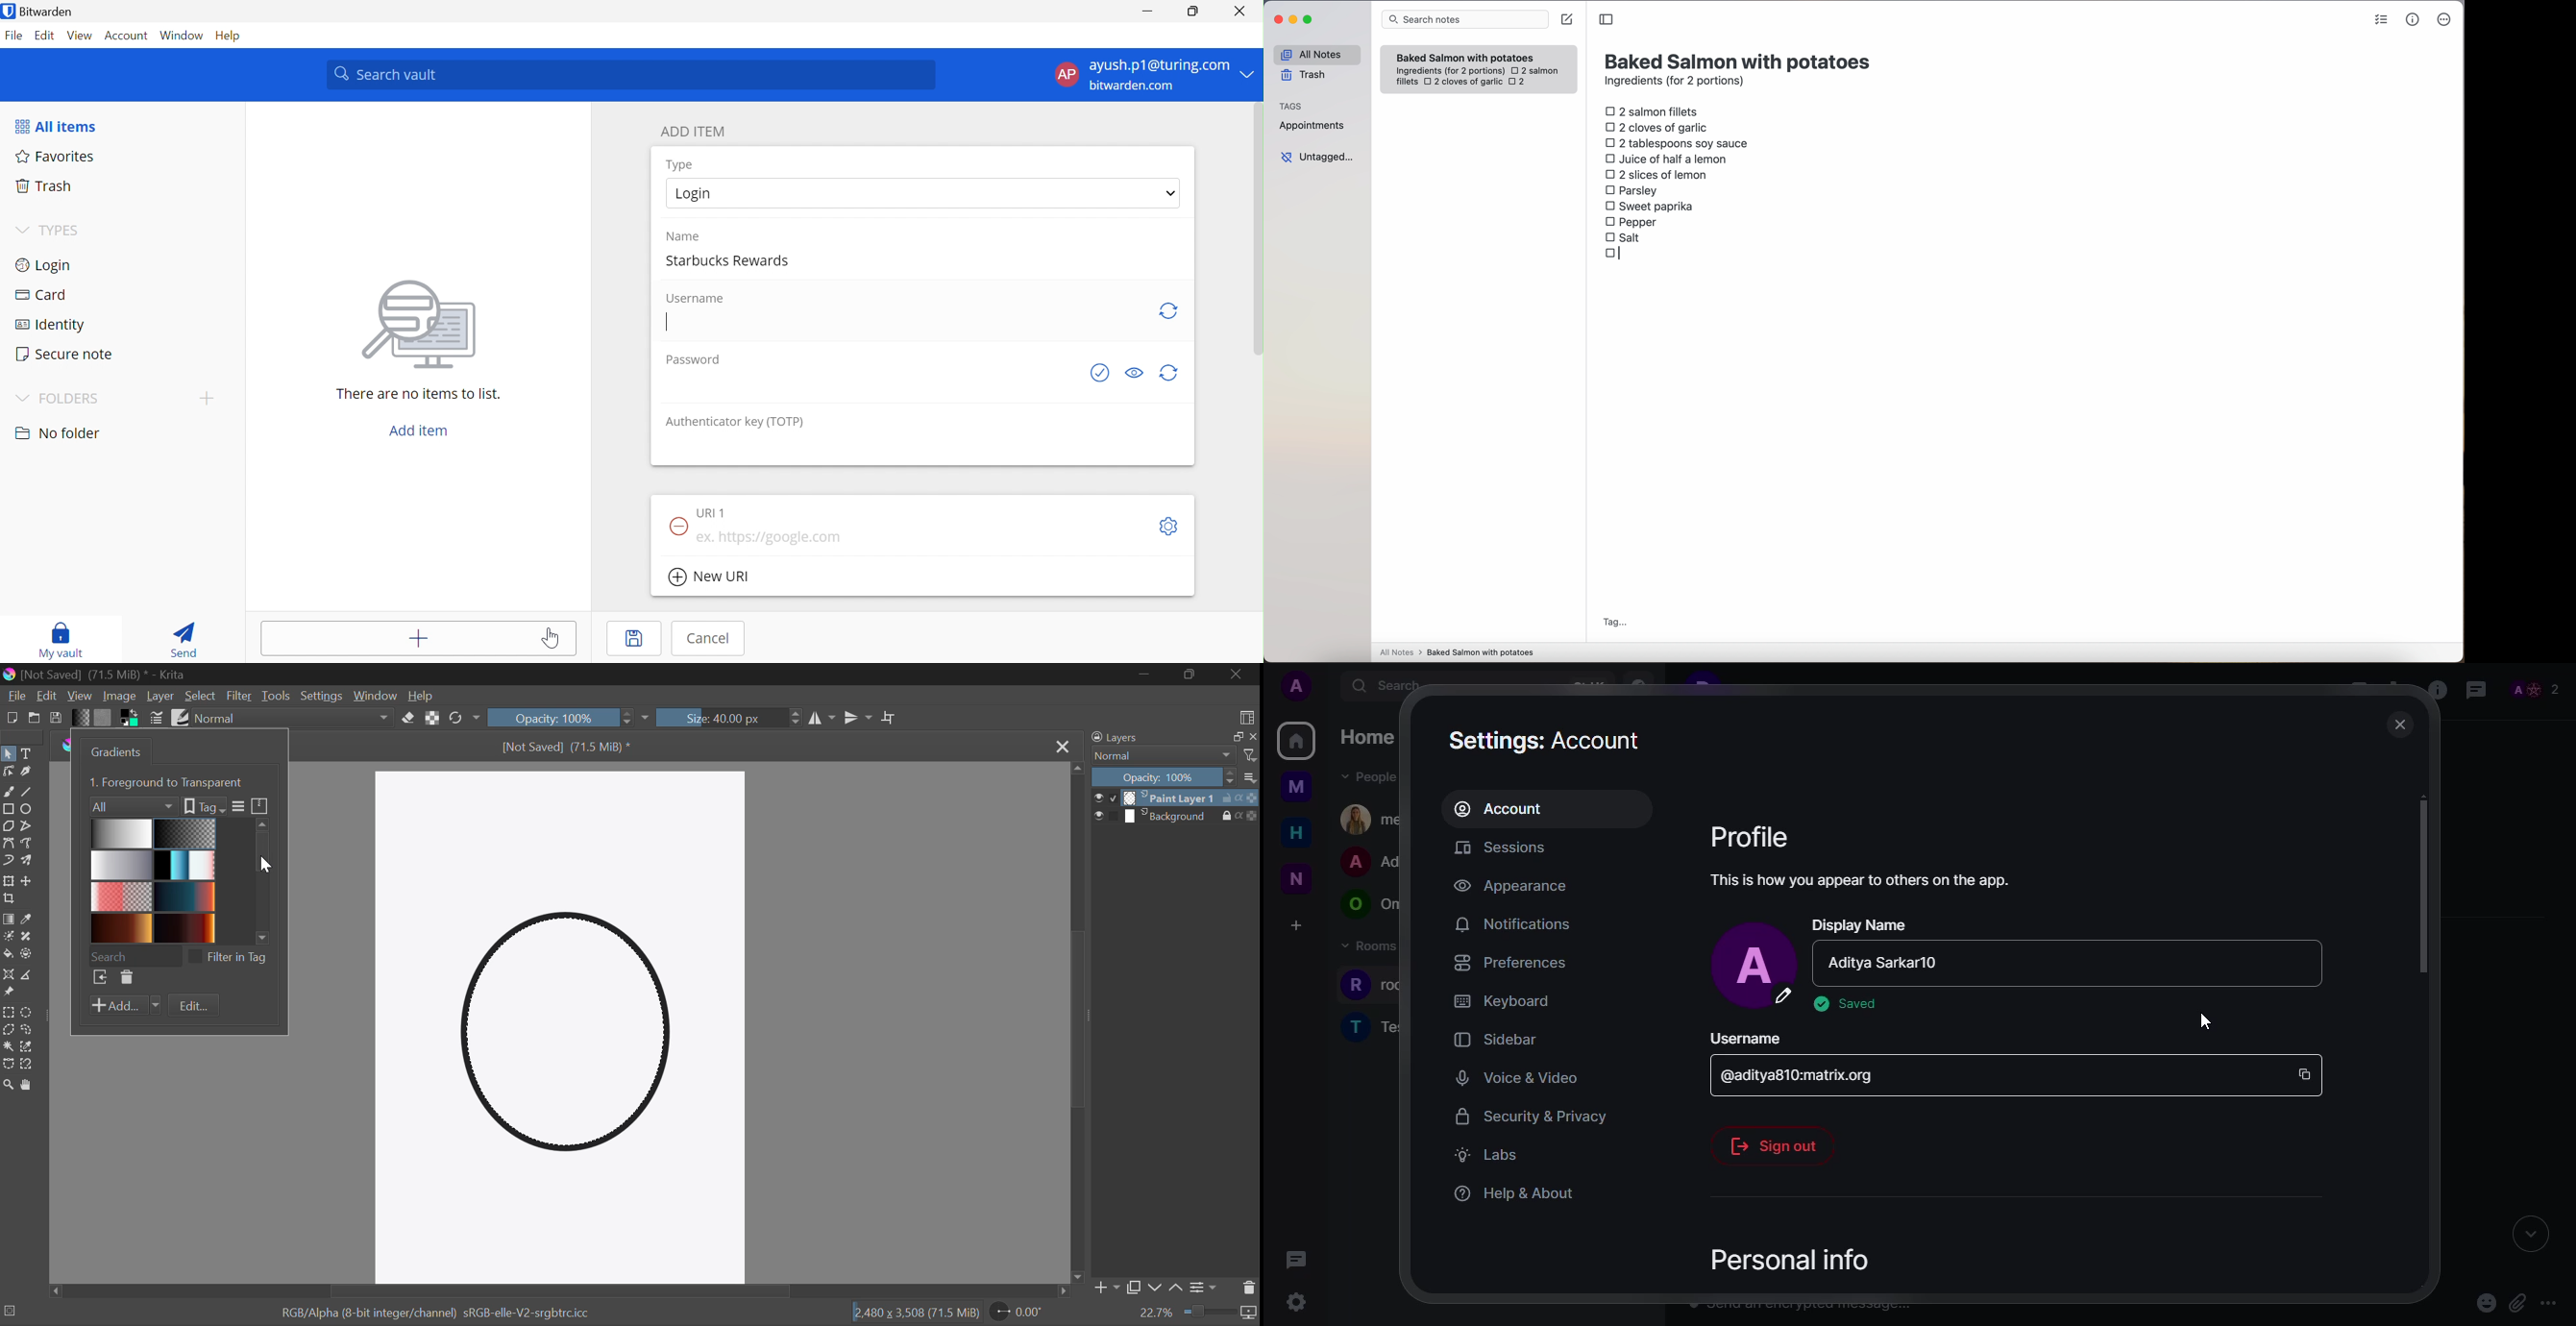  I want to click on close, so click(2398, 724).